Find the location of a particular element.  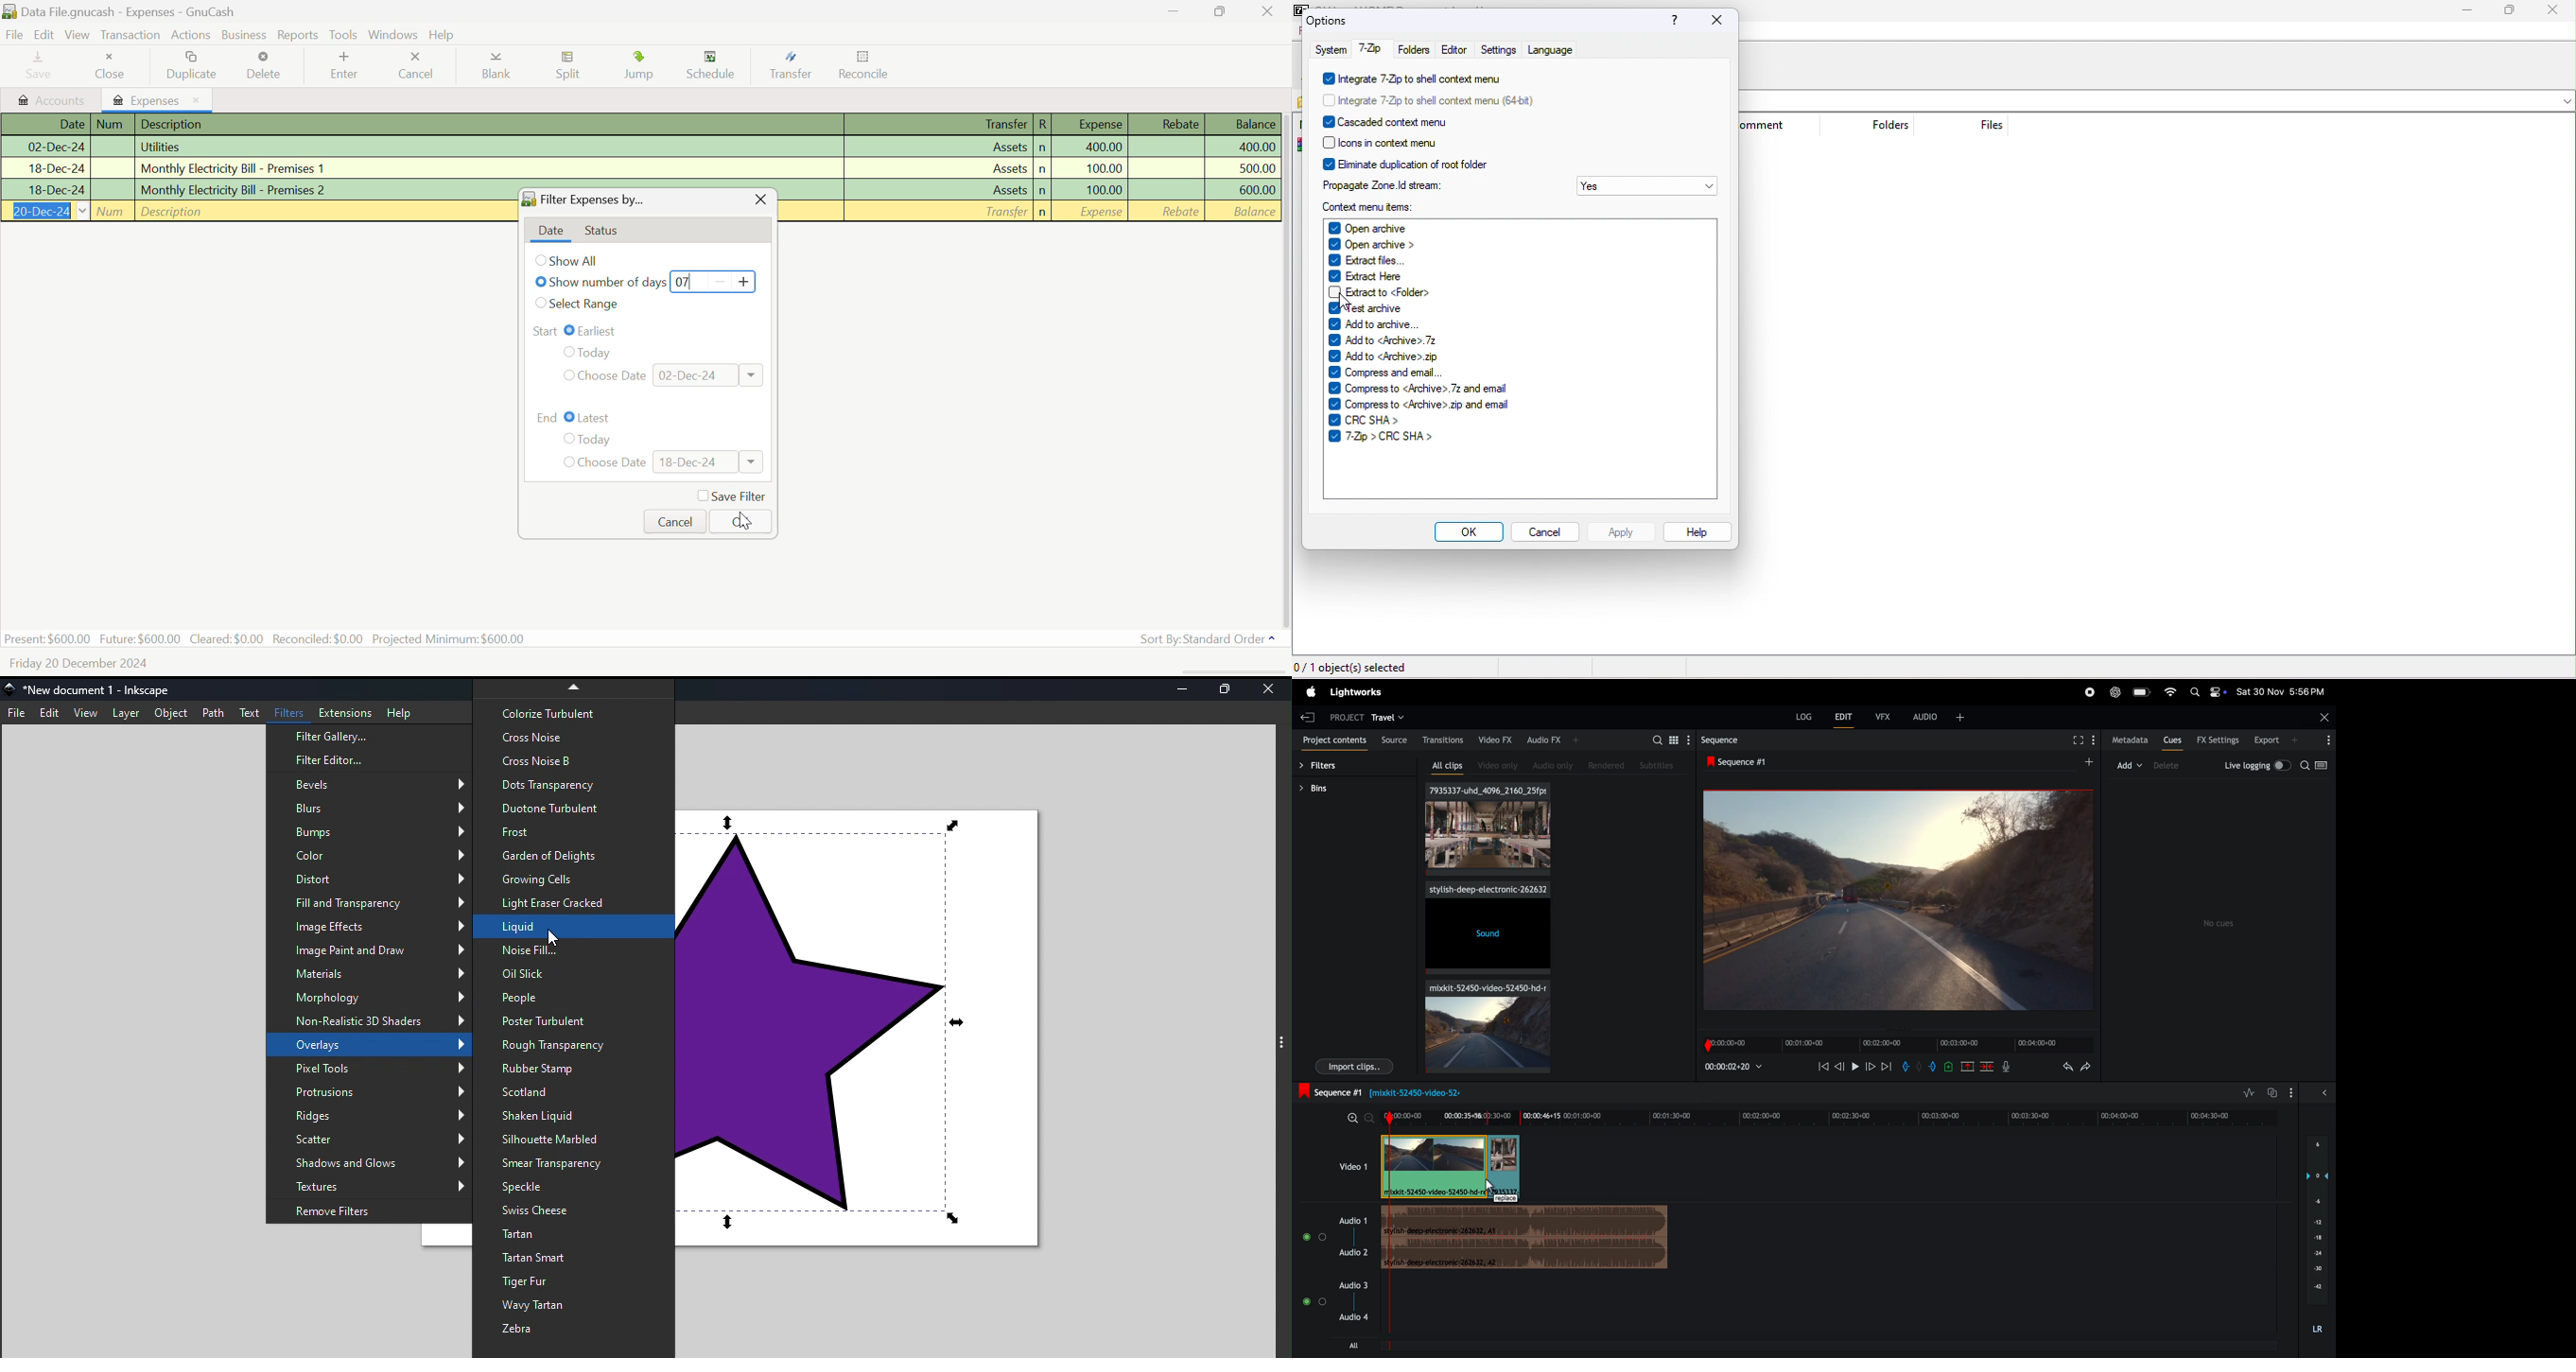

Today is located at coordinates (588, 441).